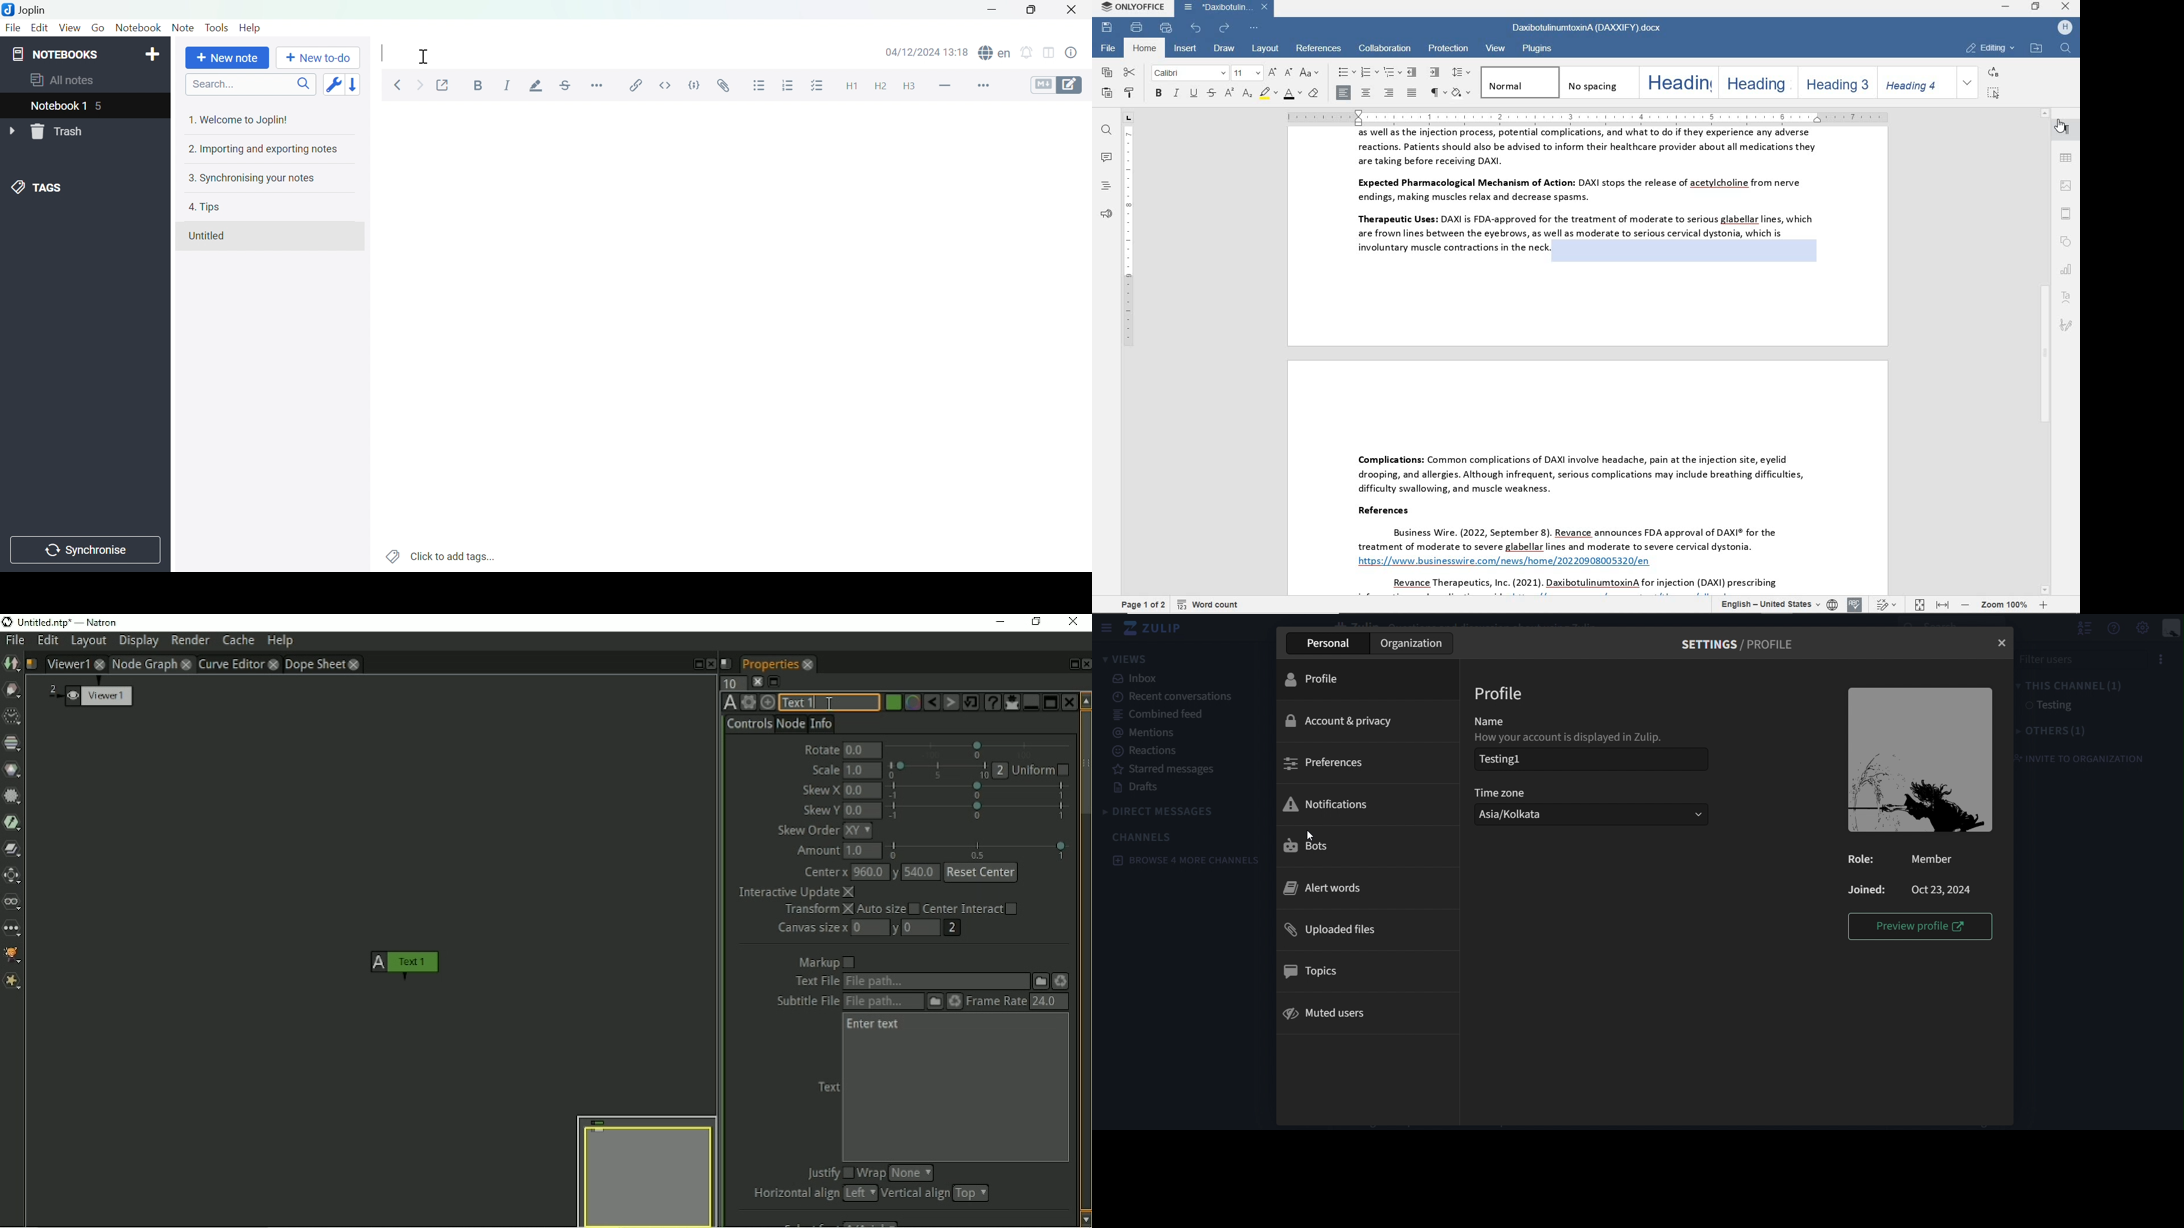 The width and height of the screenshot is (2184, 1232). I want to click on Search, so click(250, 84).